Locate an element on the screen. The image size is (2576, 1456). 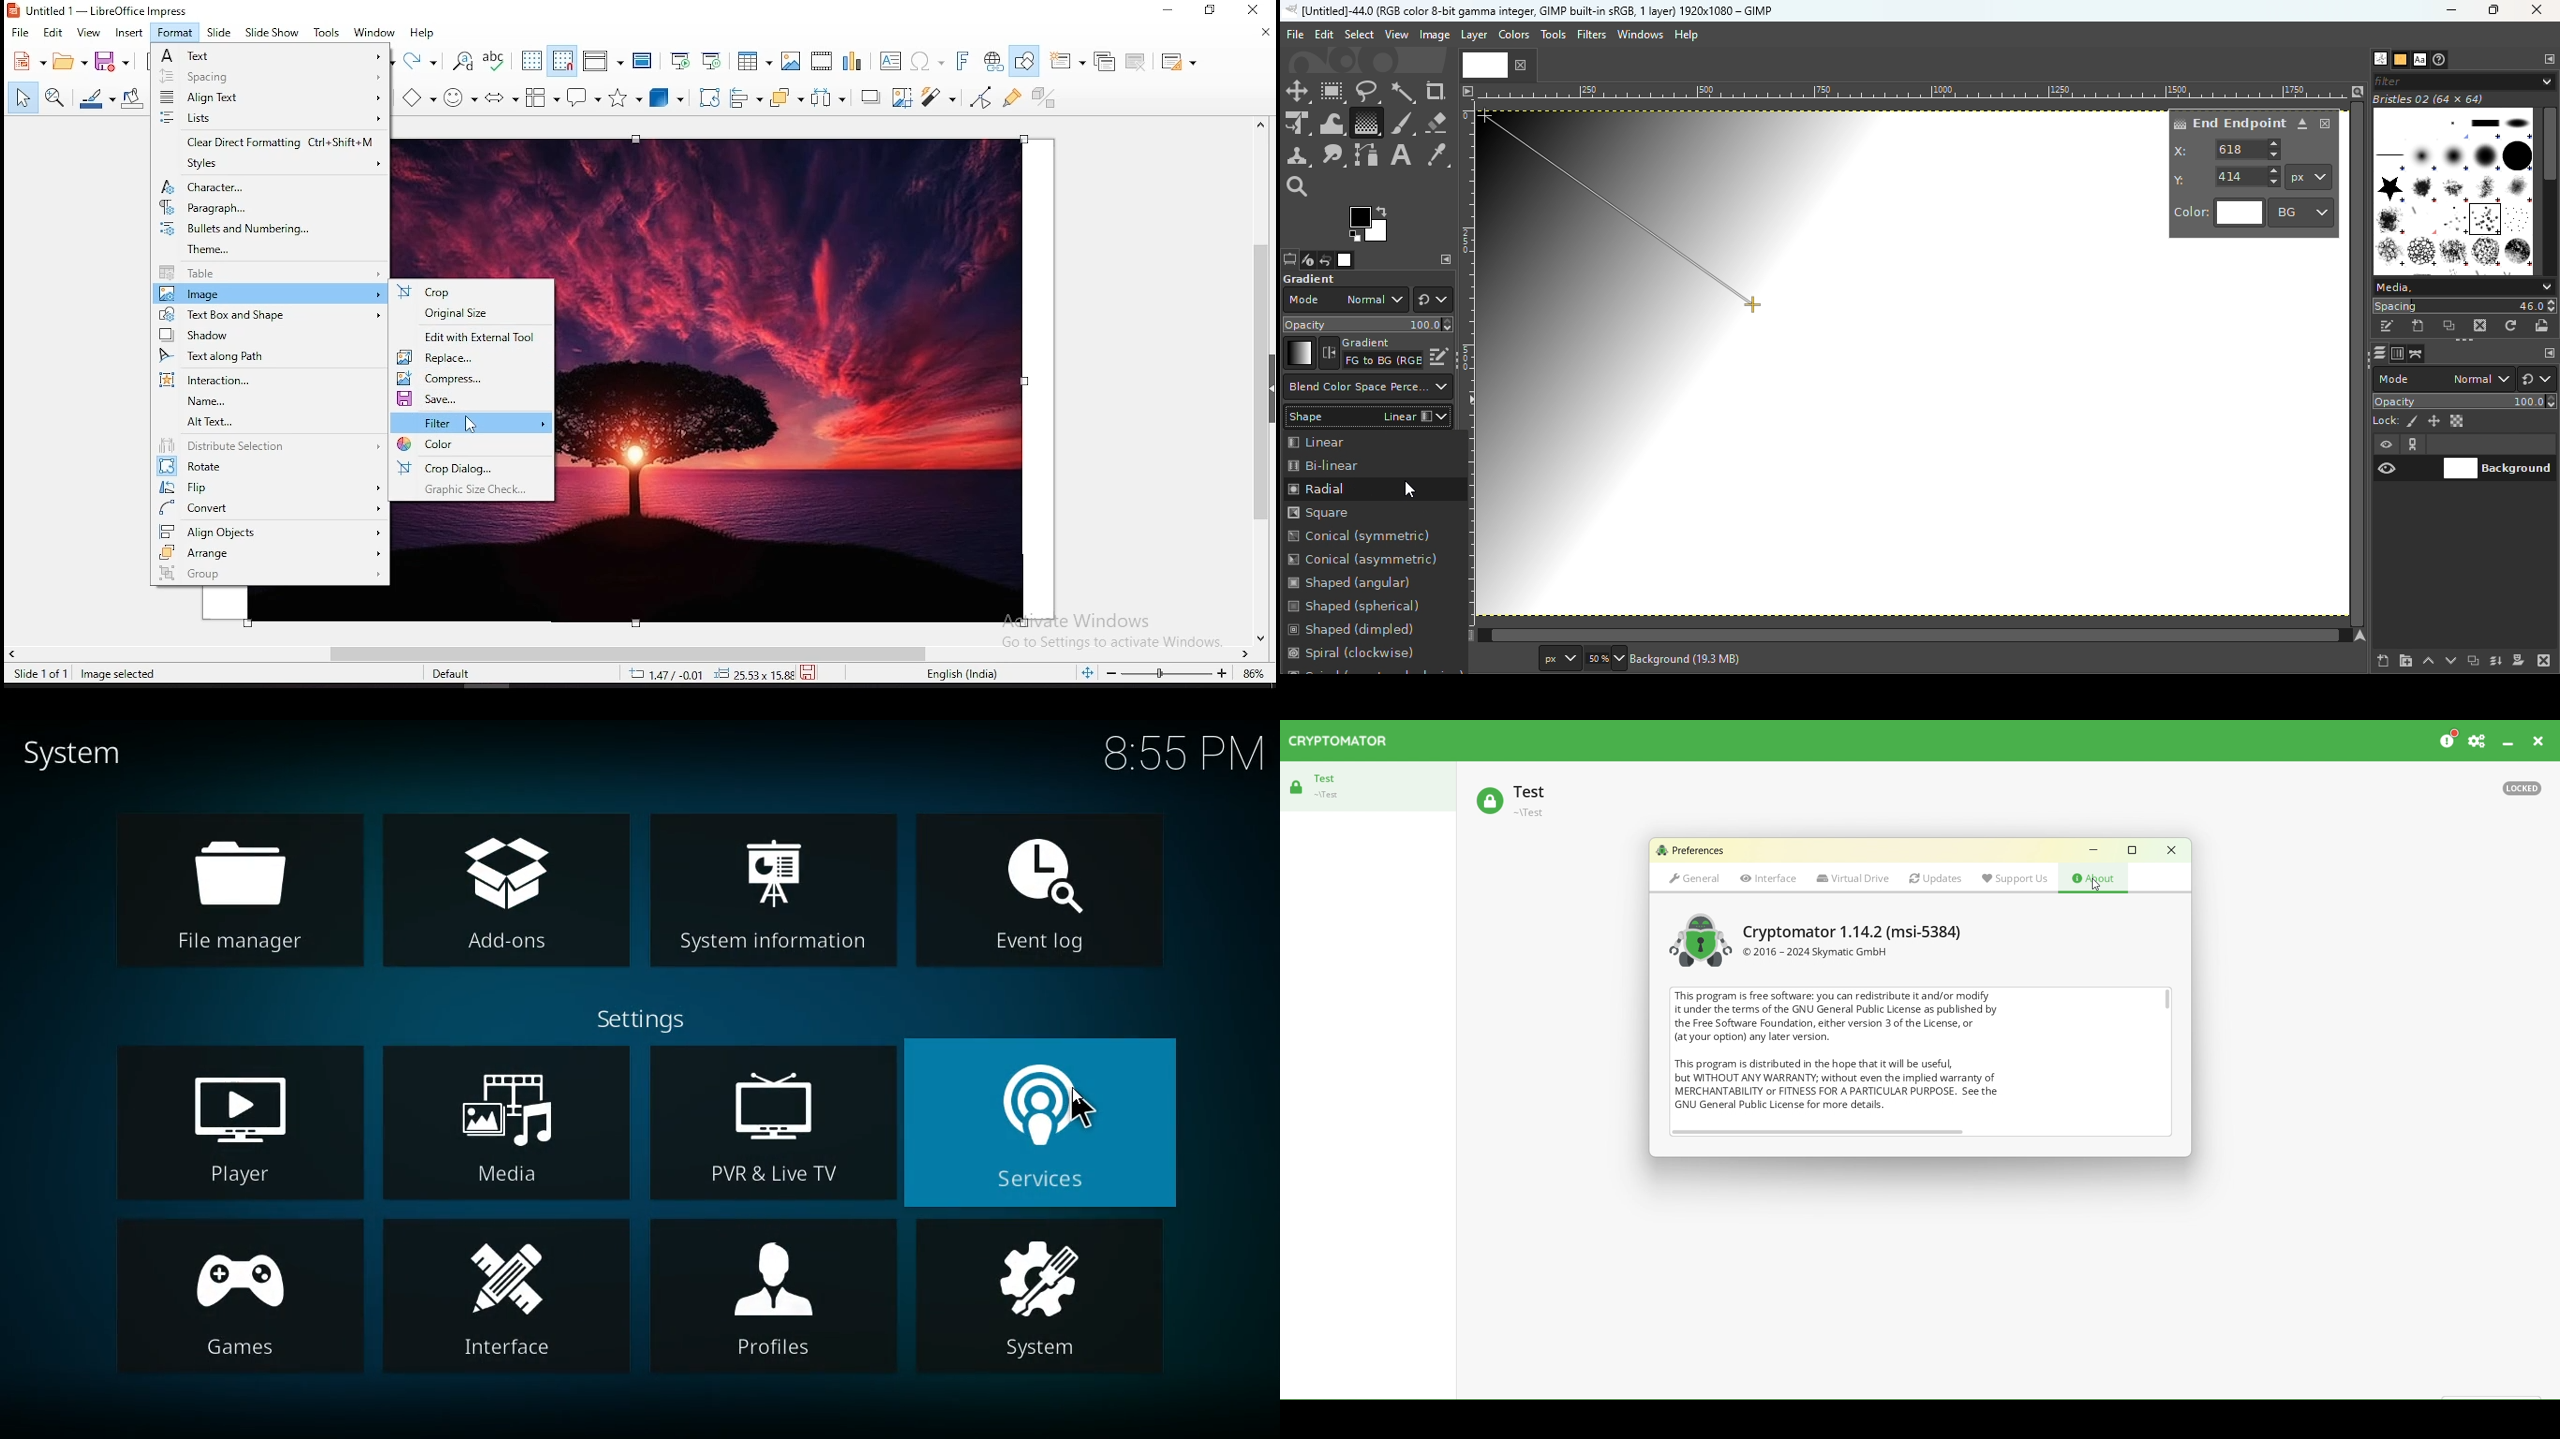
slide 1 of 1 is located at coordinates (44, 674).